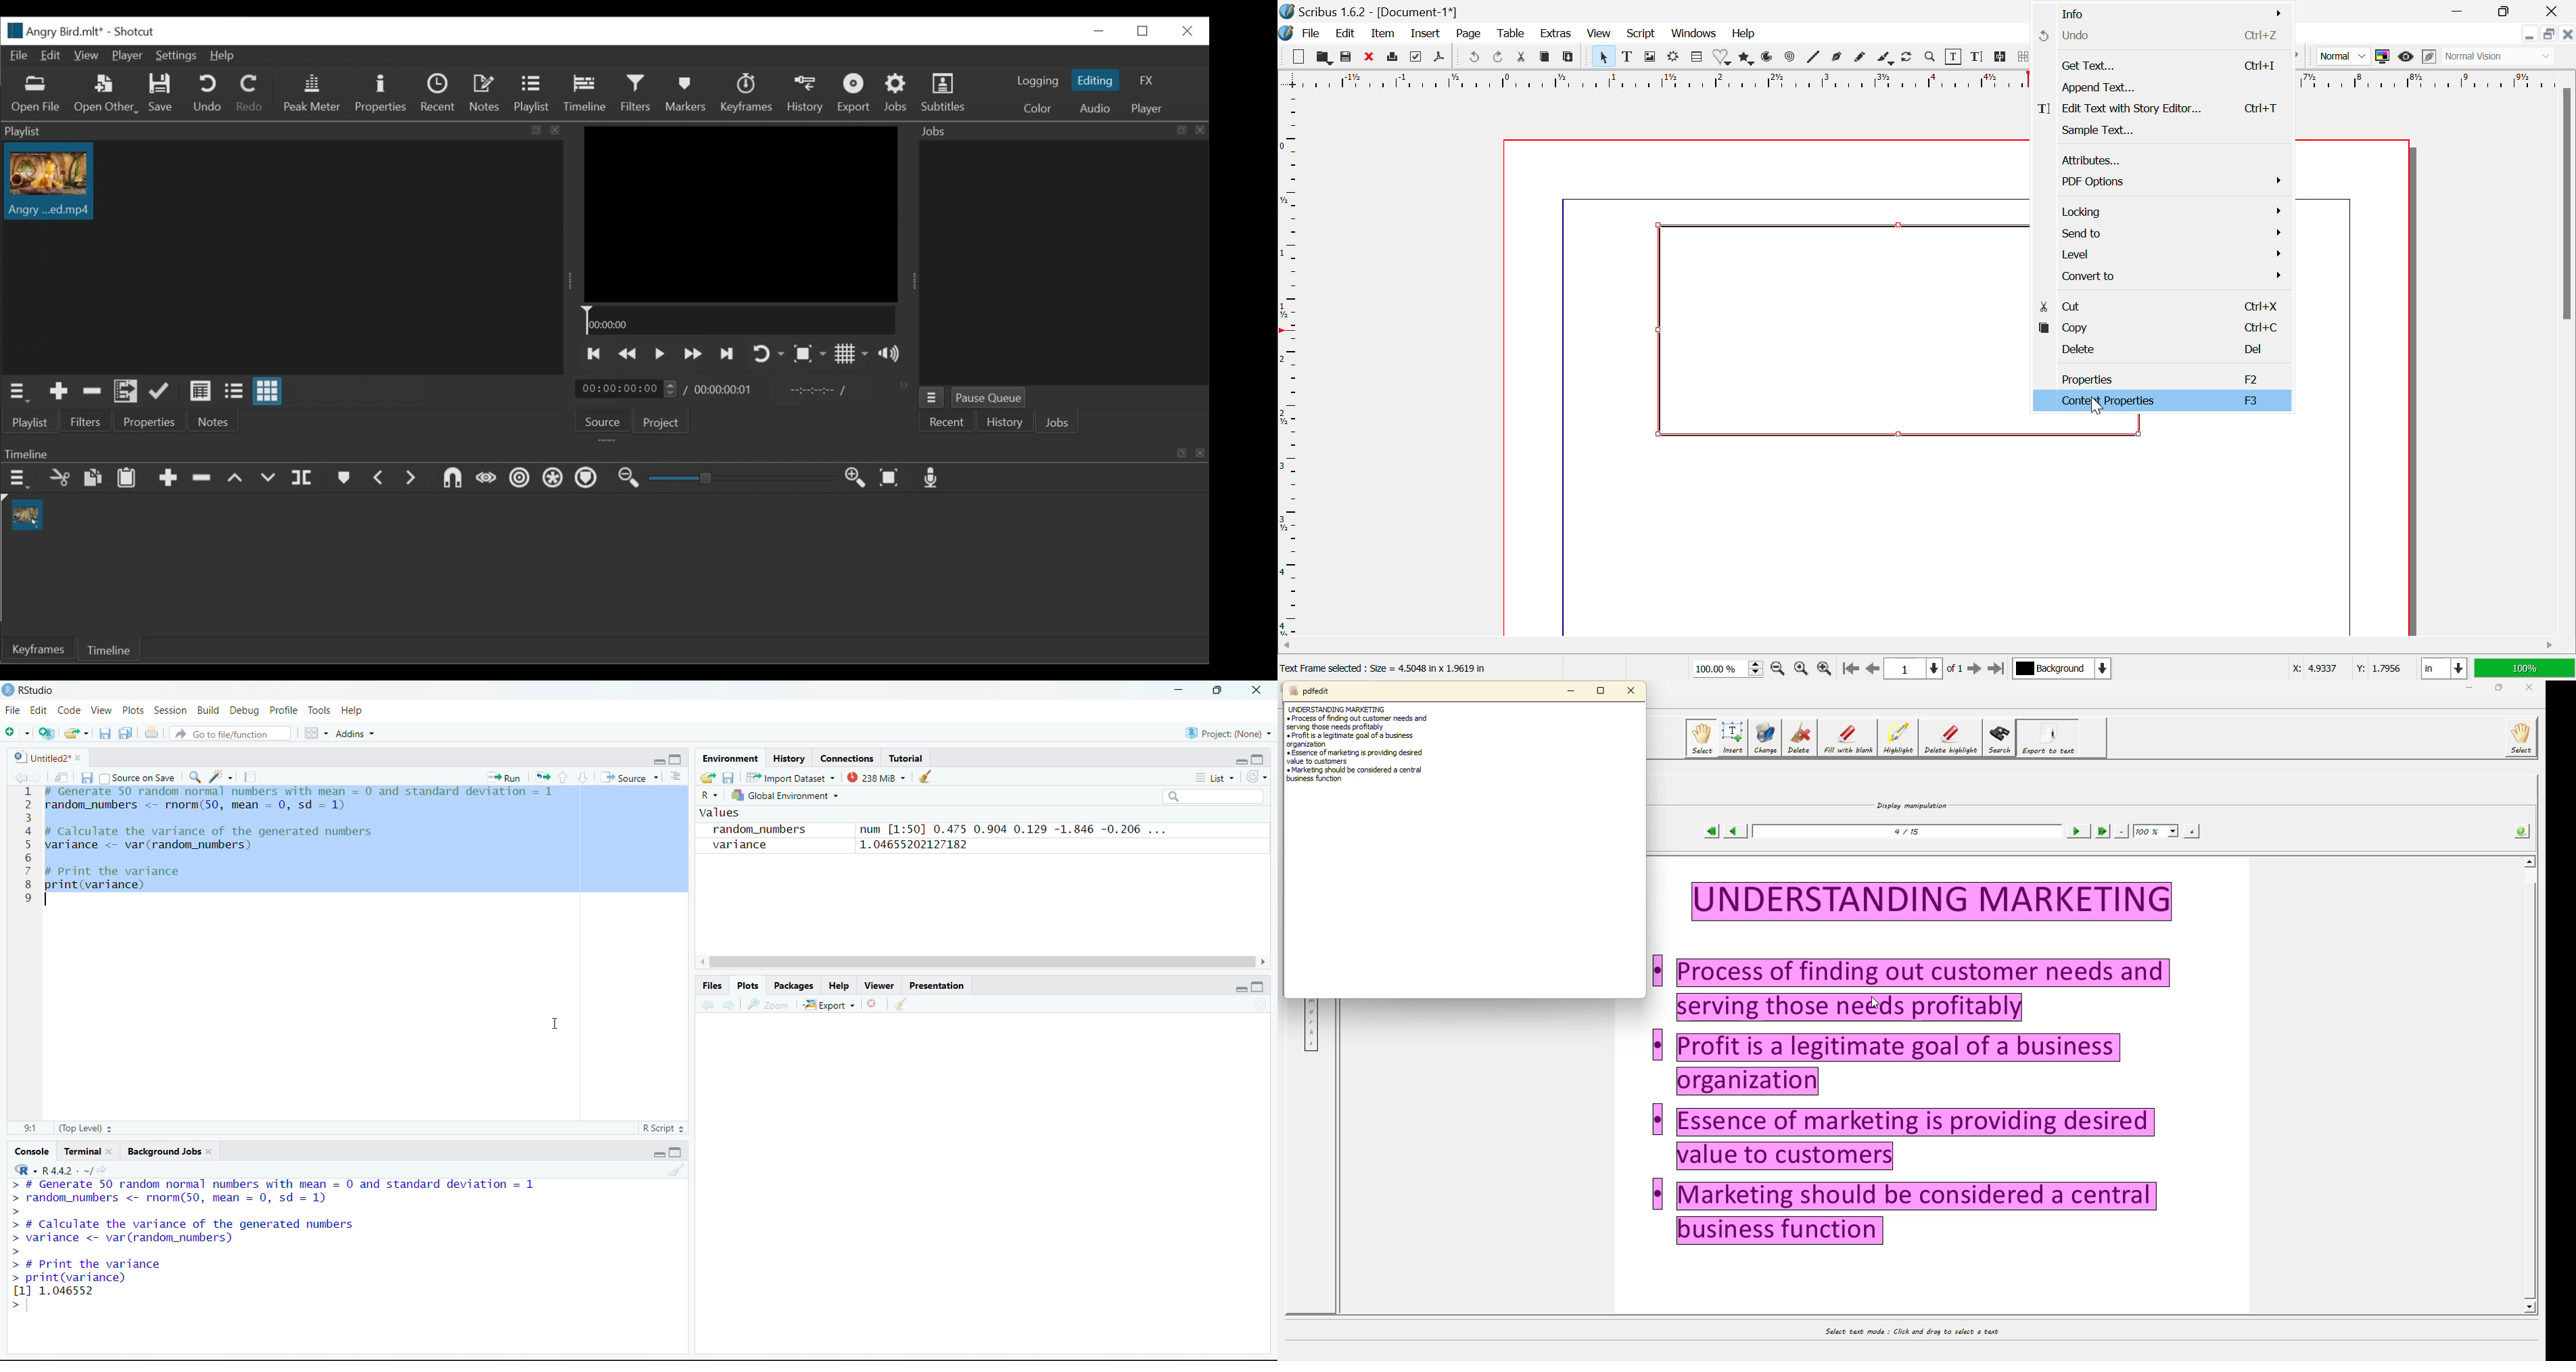 The width and height of the screenshot is (2576, 1372). Describe the element at coordinates (1324, 57) in the screenshot. I see `Open` at that location.